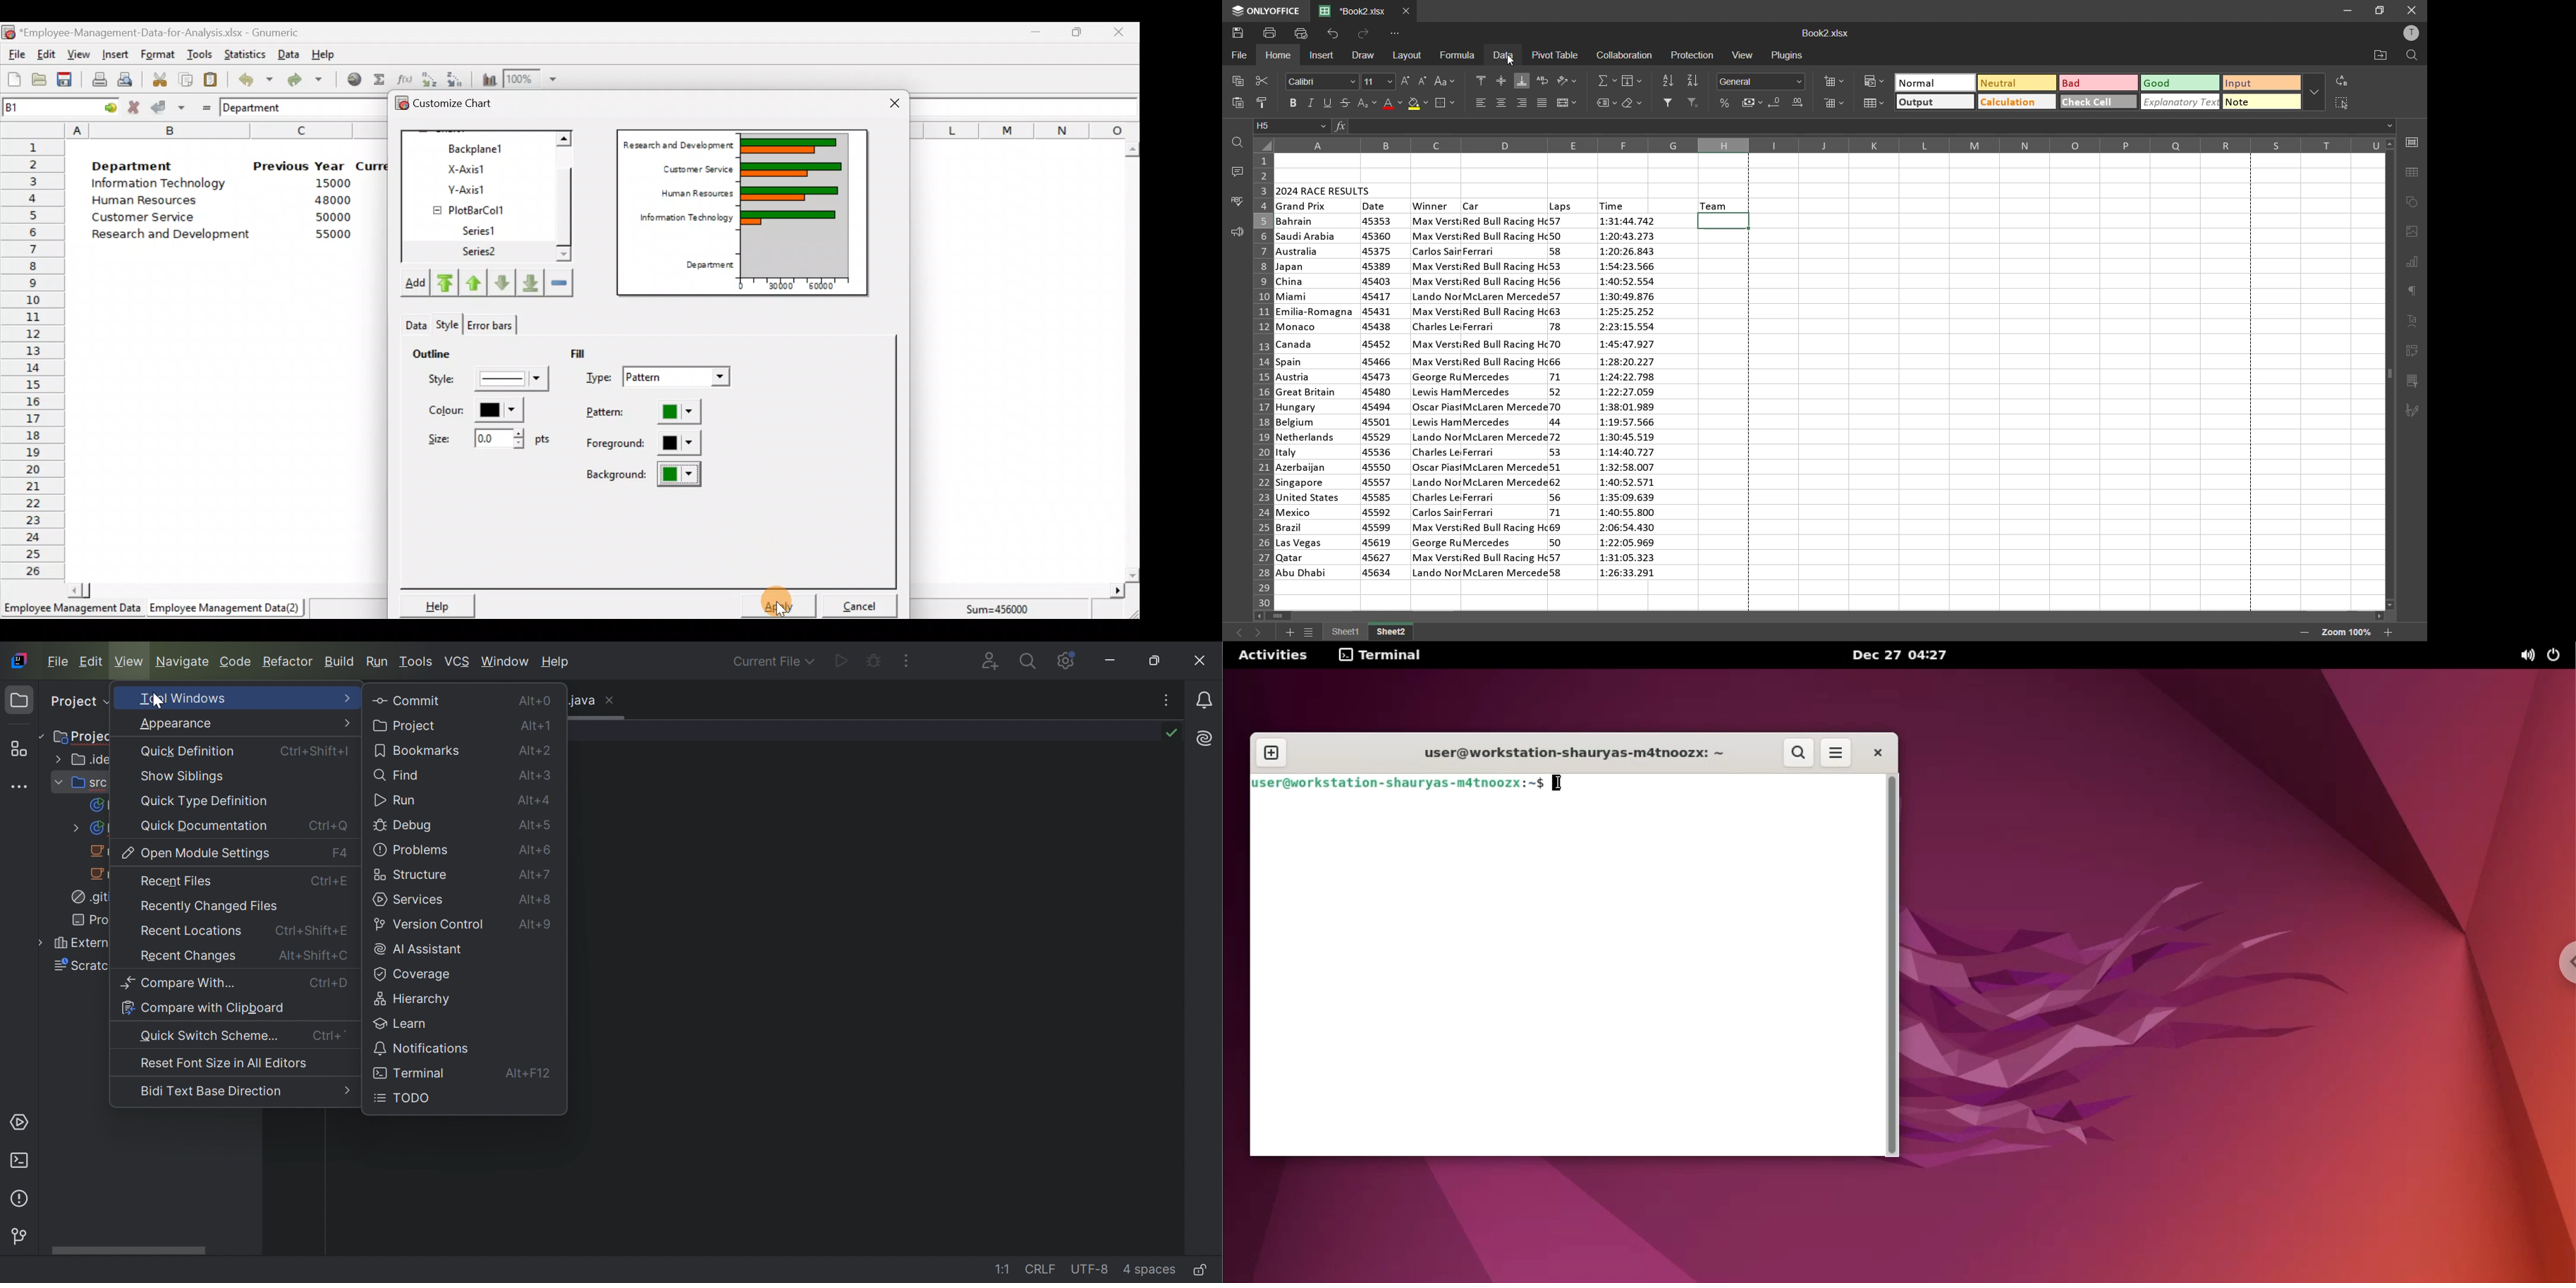  Describe the element at coordinates (773, 663) in the screenshot. I see `Current File` at that location.